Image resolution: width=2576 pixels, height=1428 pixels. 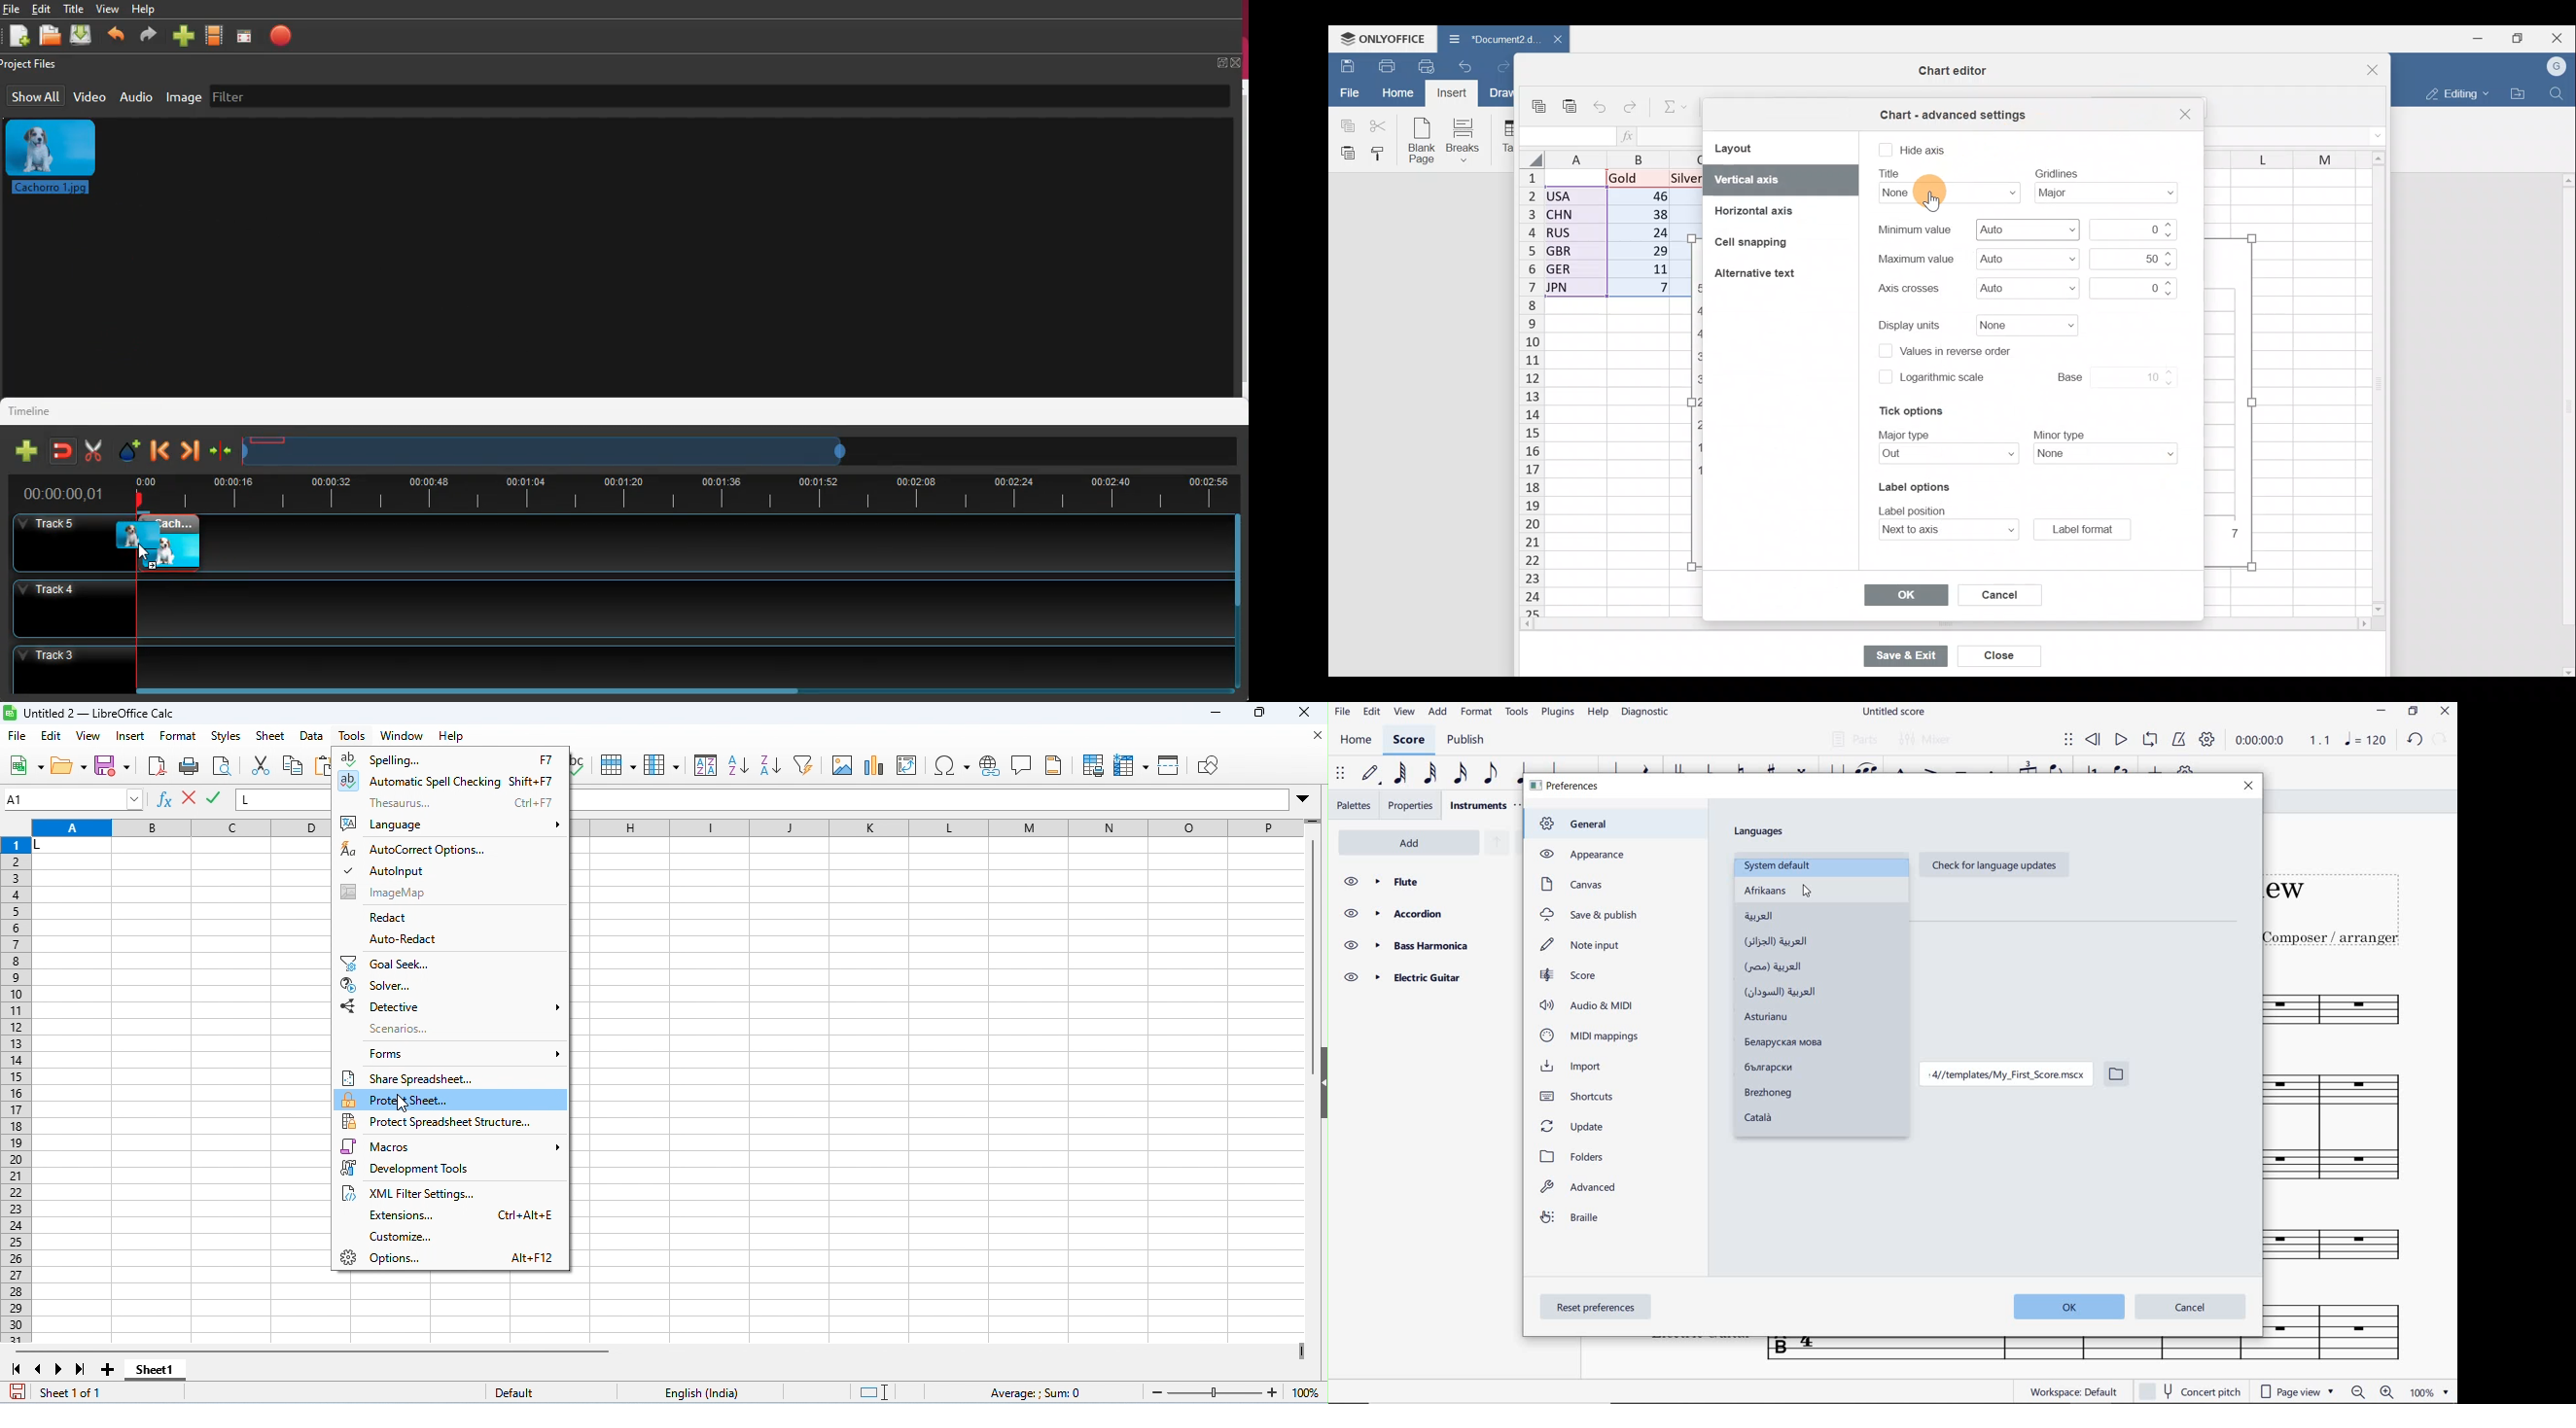 I want to click on metronome, so click(x=2179, y=740).